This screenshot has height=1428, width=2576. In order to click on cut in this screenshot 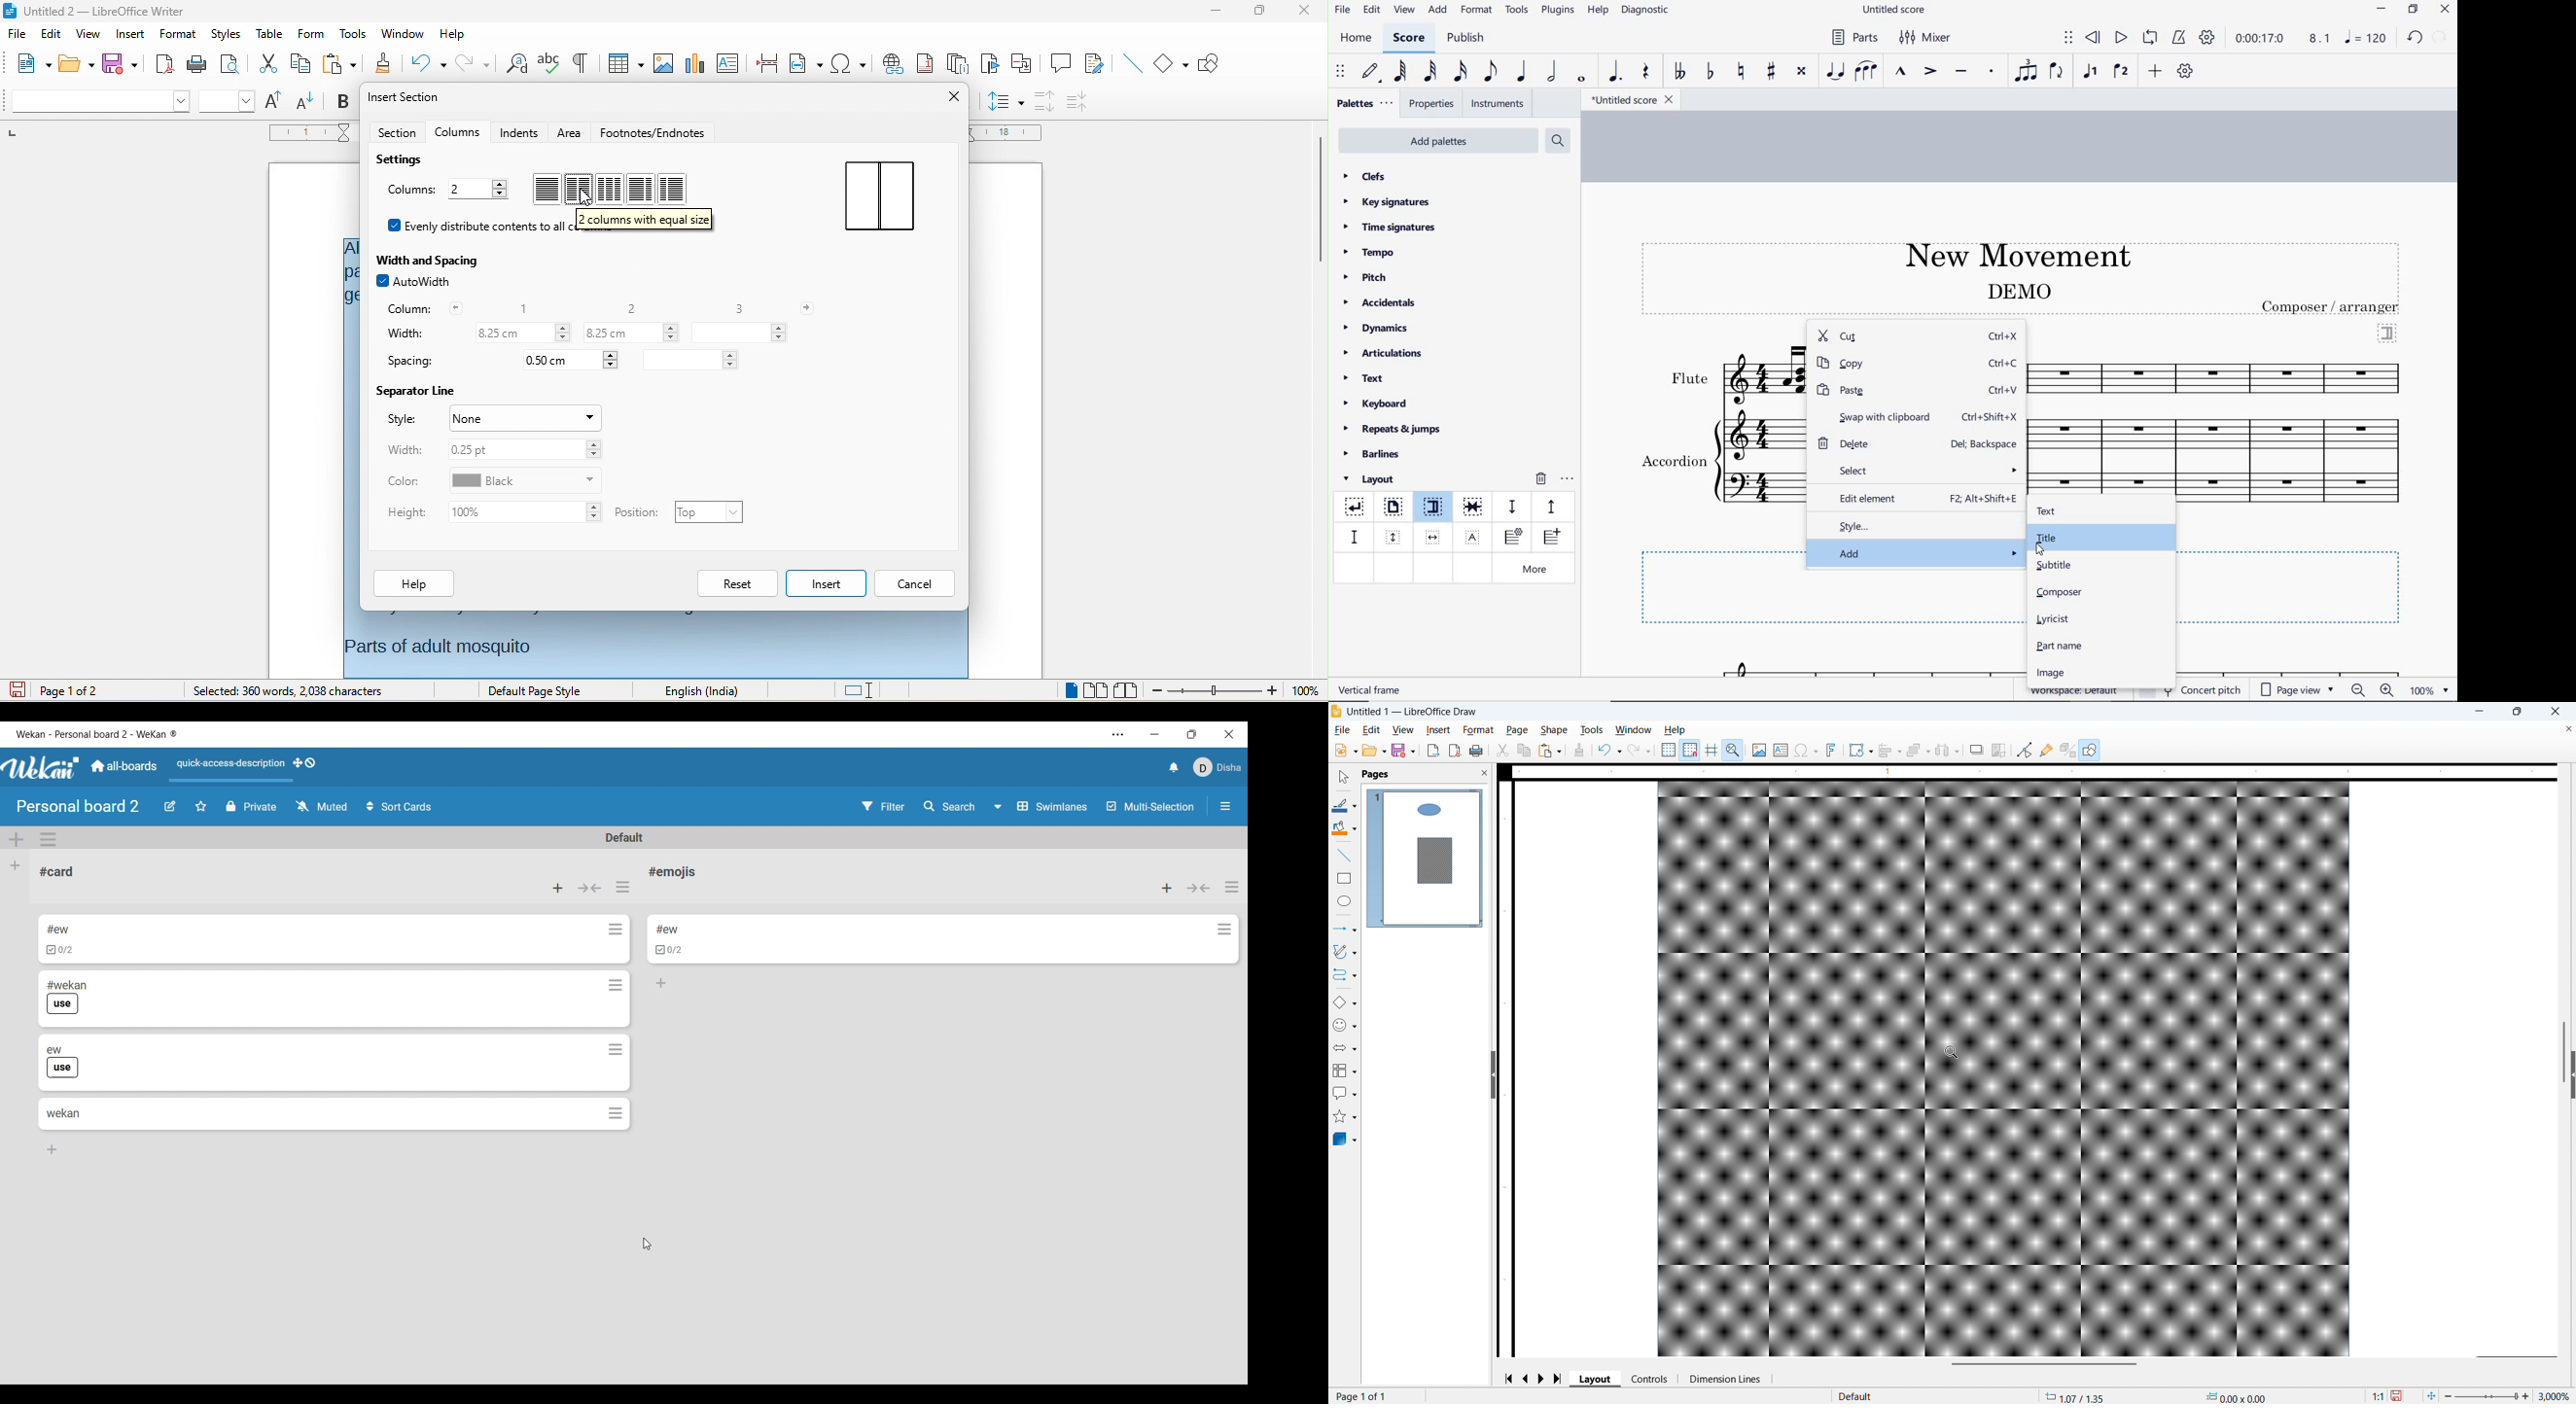, I will do `click(1886, 337)`.